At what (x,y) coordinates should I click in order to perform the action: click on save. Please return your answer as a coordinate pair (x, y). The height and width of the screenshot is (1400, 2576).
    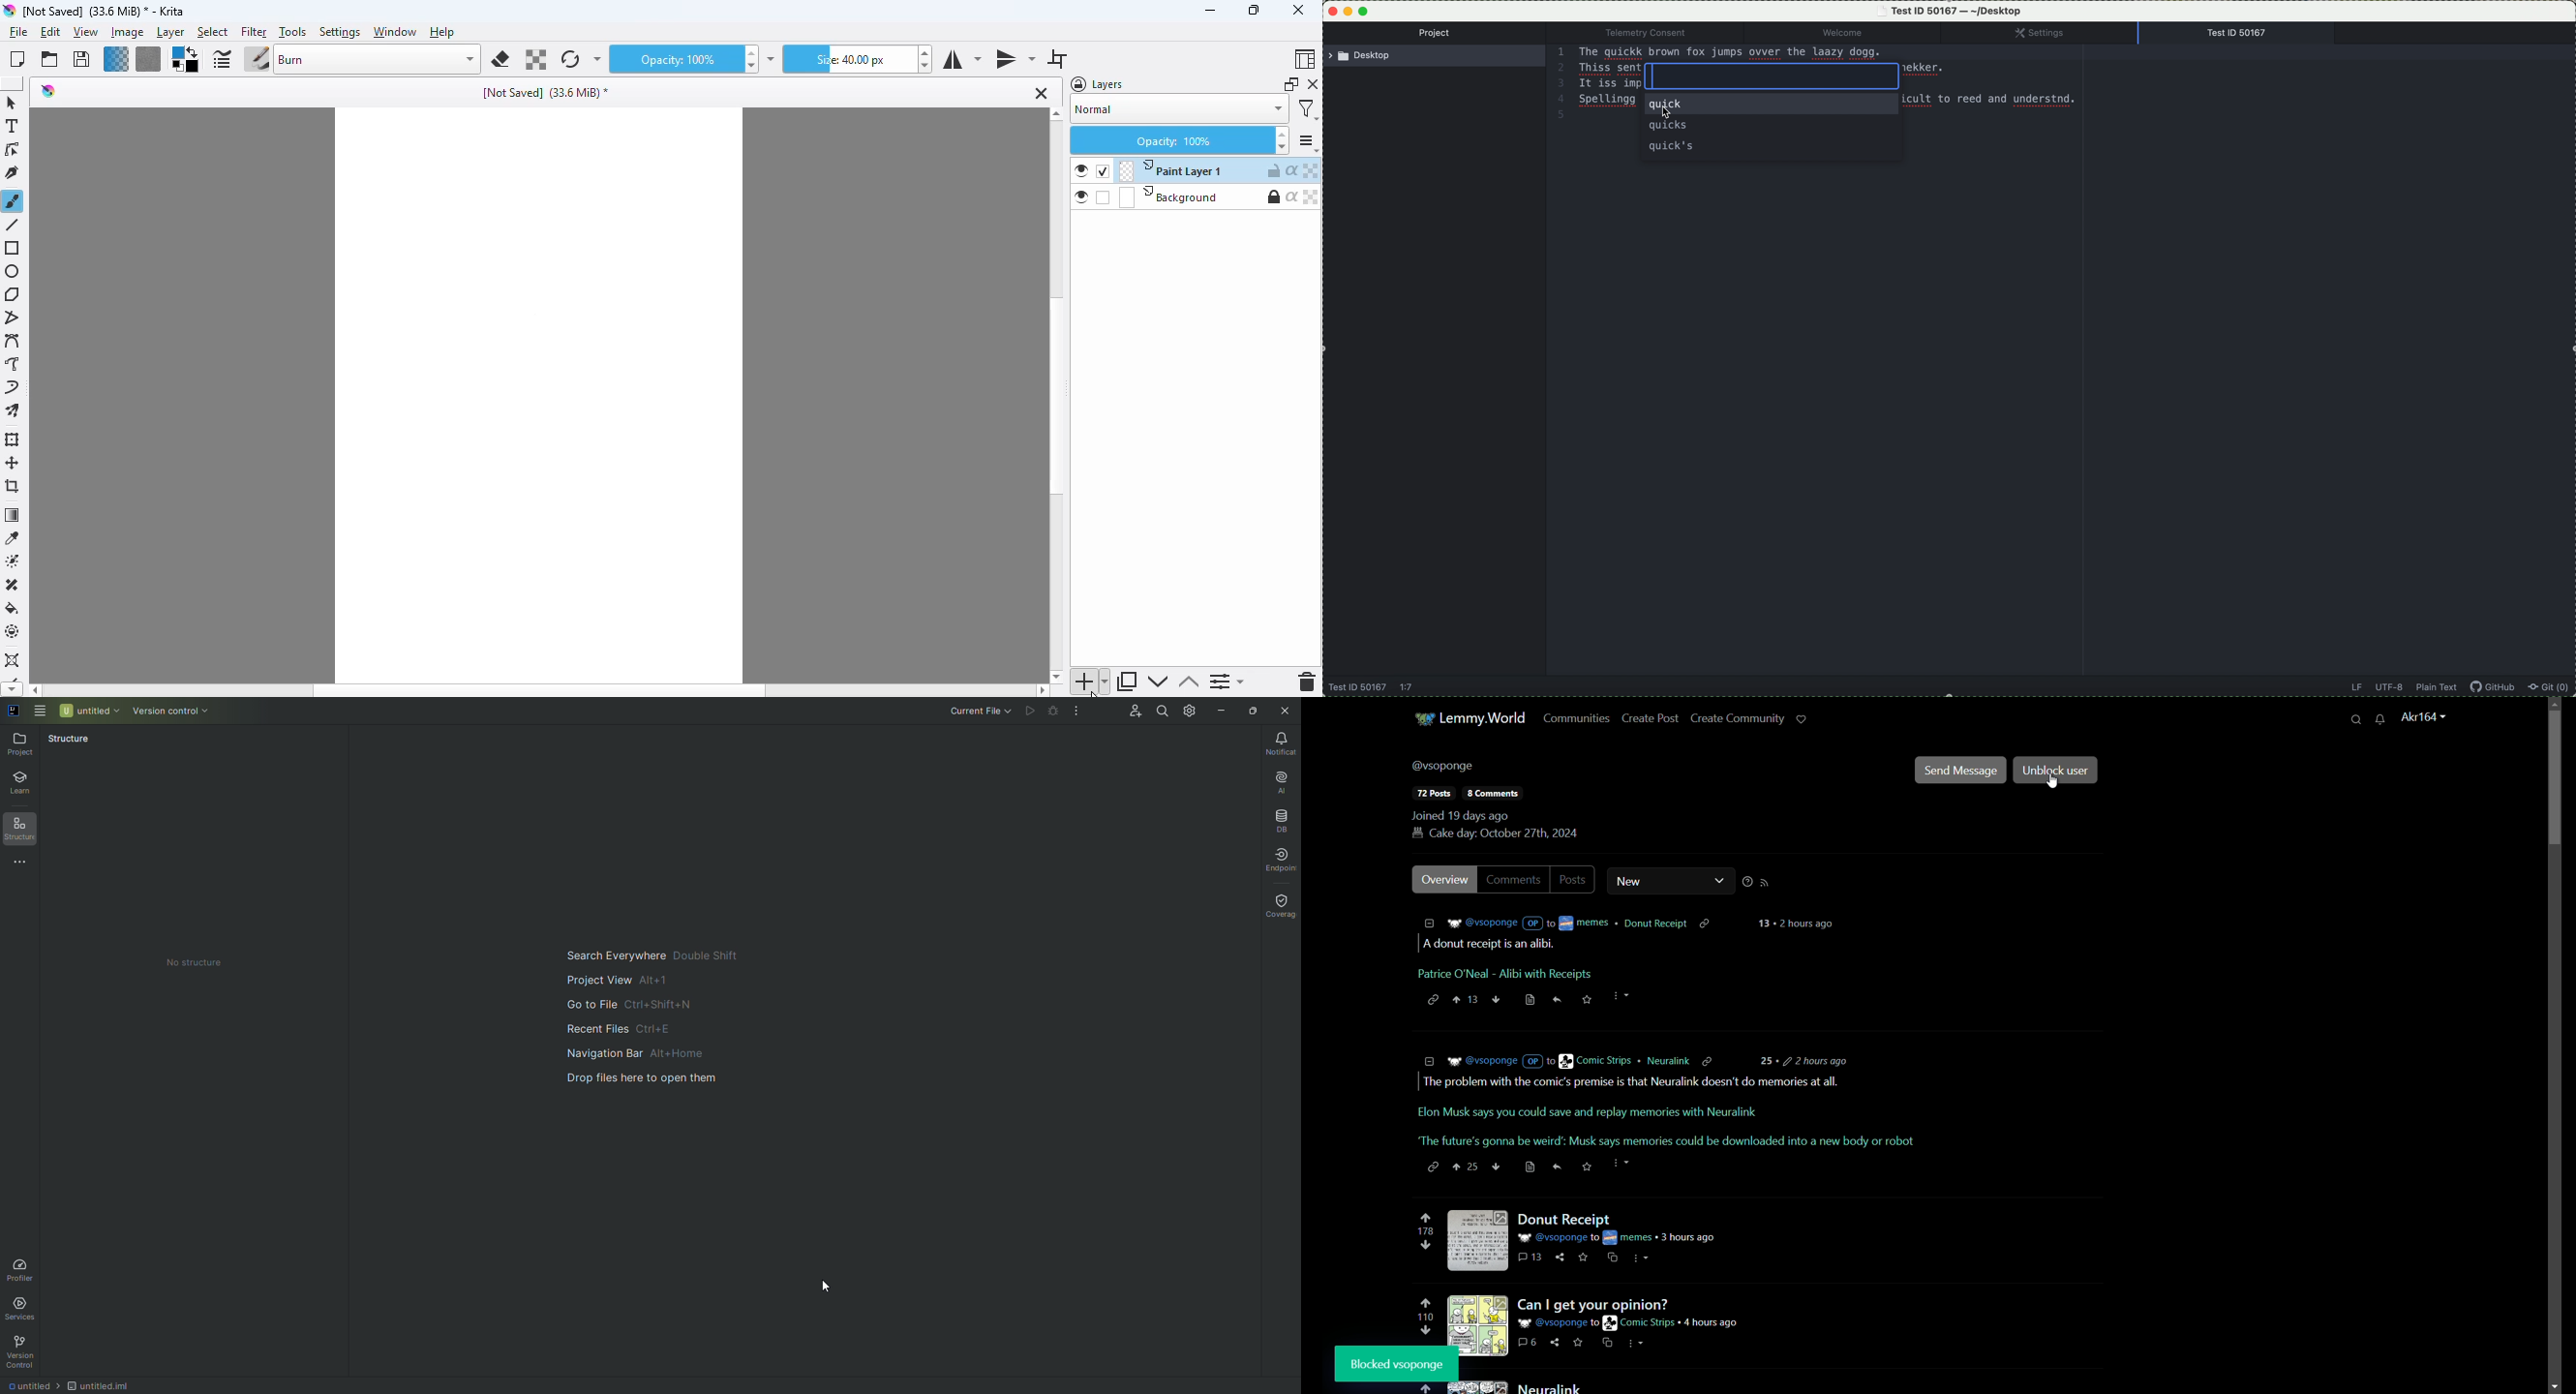
    Looking at the image, I should click on (1528, 1167).